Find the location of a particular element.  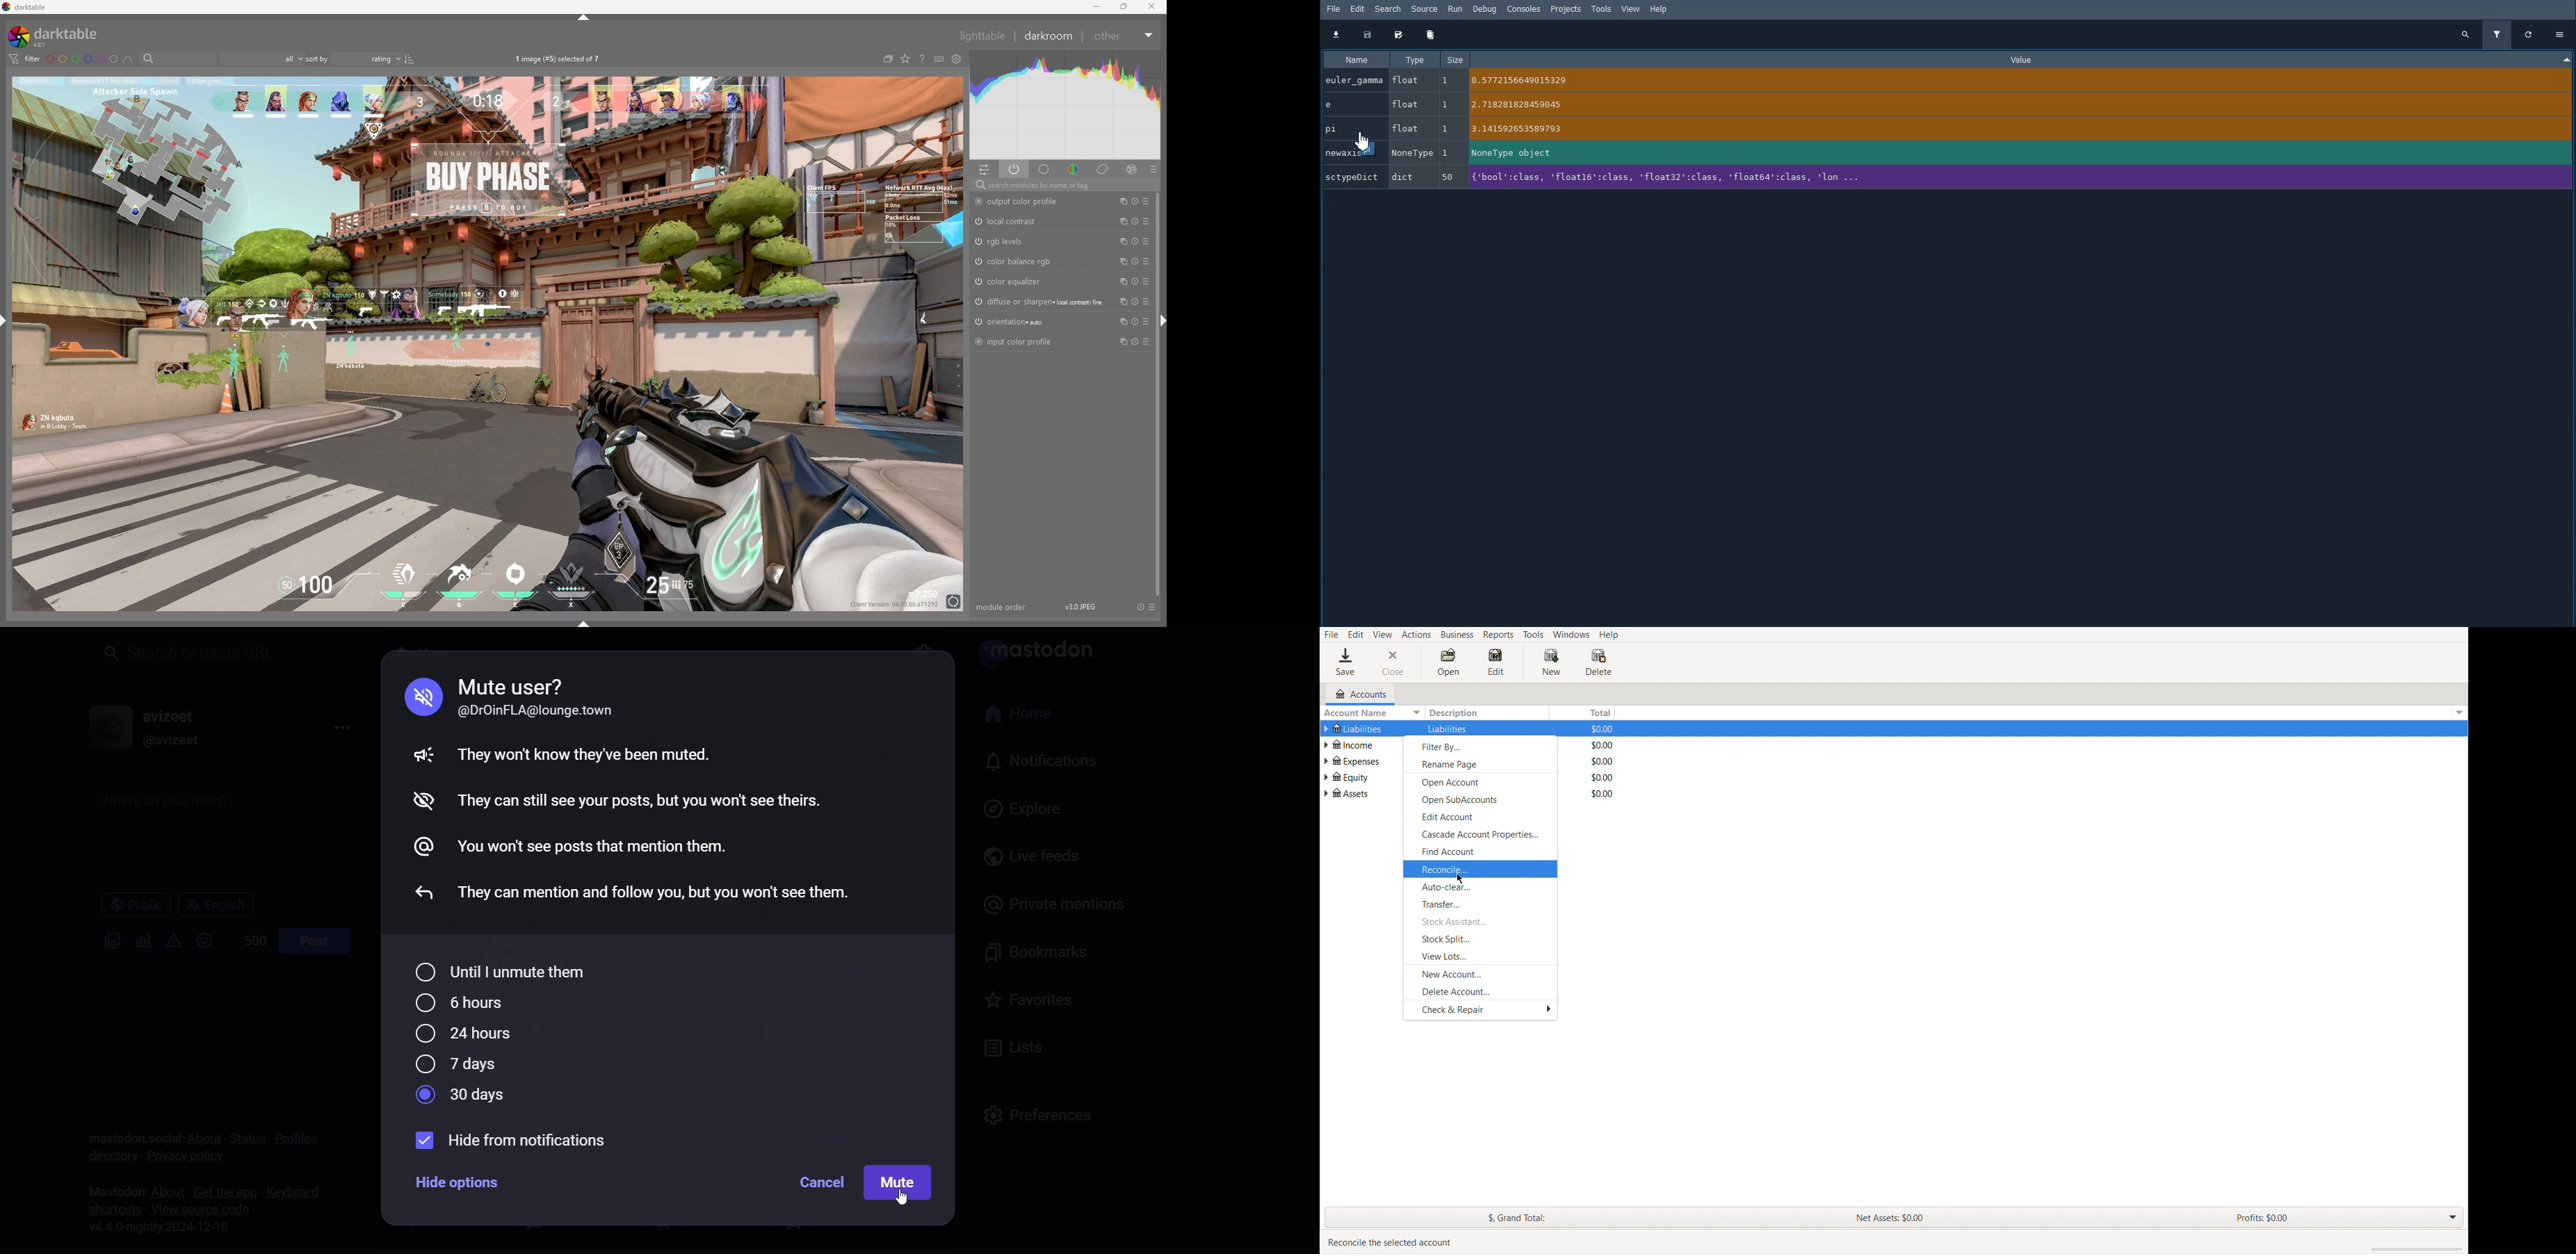

Import data is located at coordinates (1337, 35).